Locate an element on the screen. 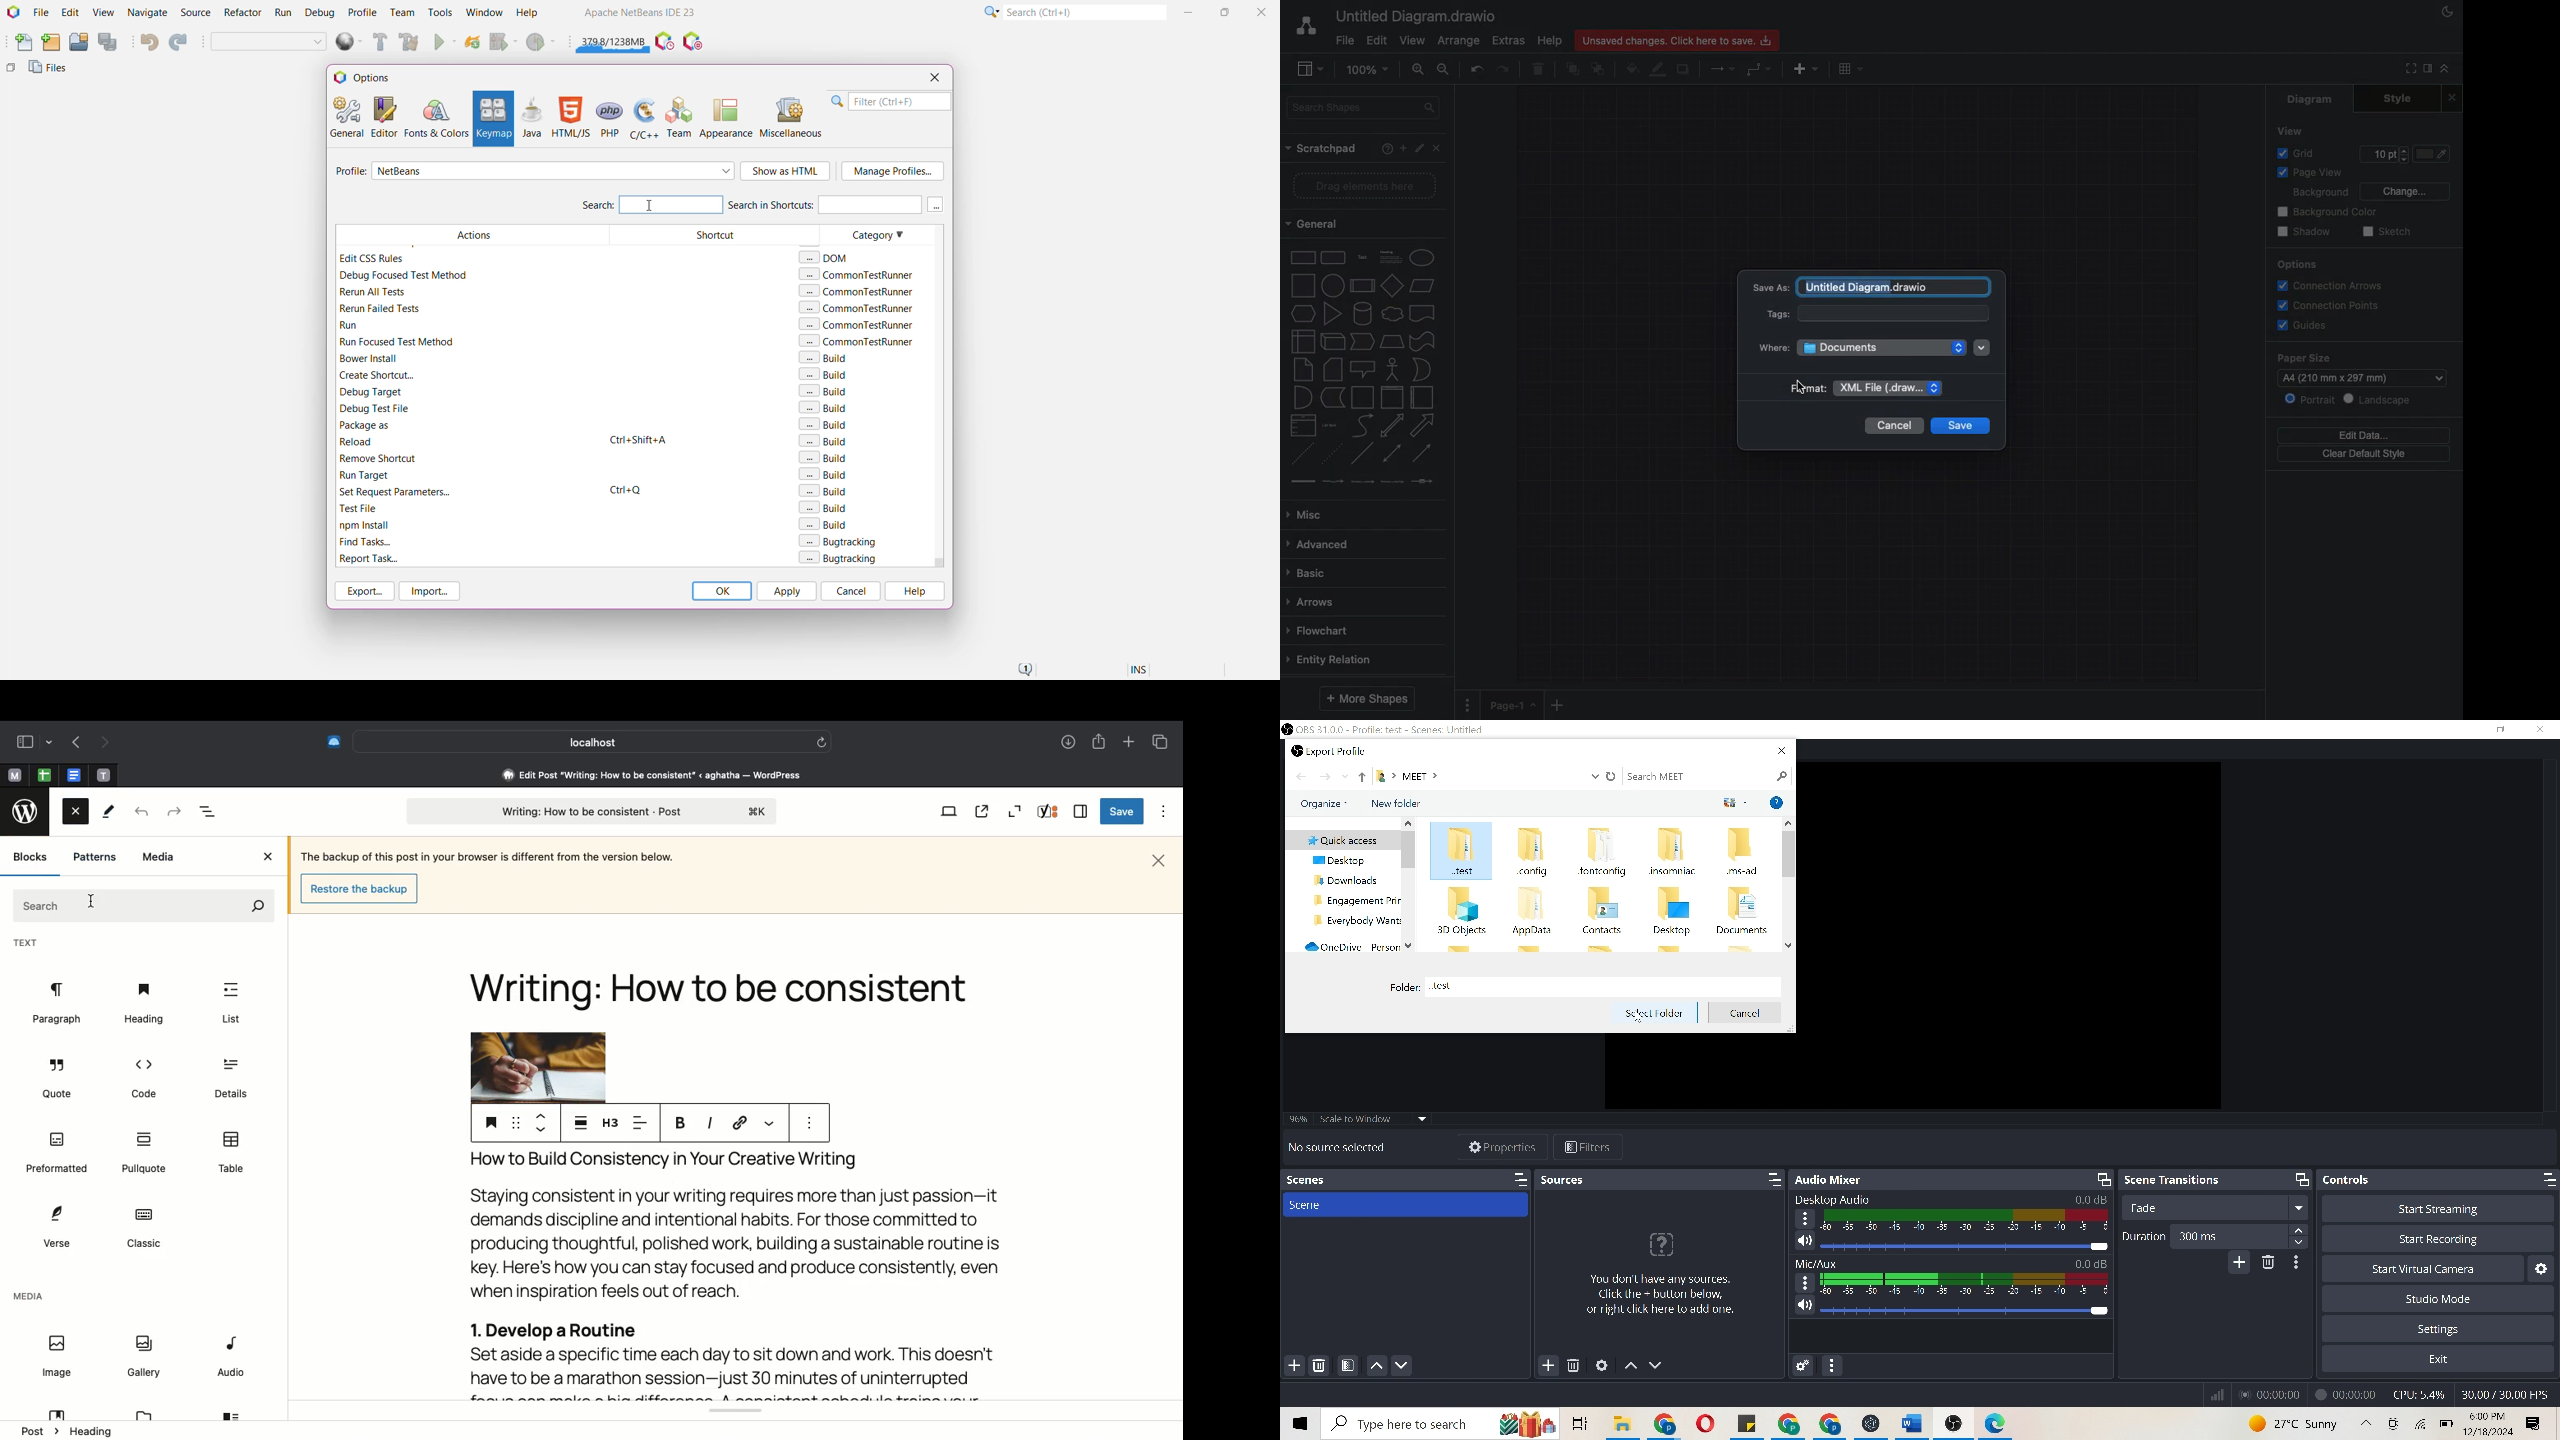  0.0 dB is located at coordinates (2089, 1198).